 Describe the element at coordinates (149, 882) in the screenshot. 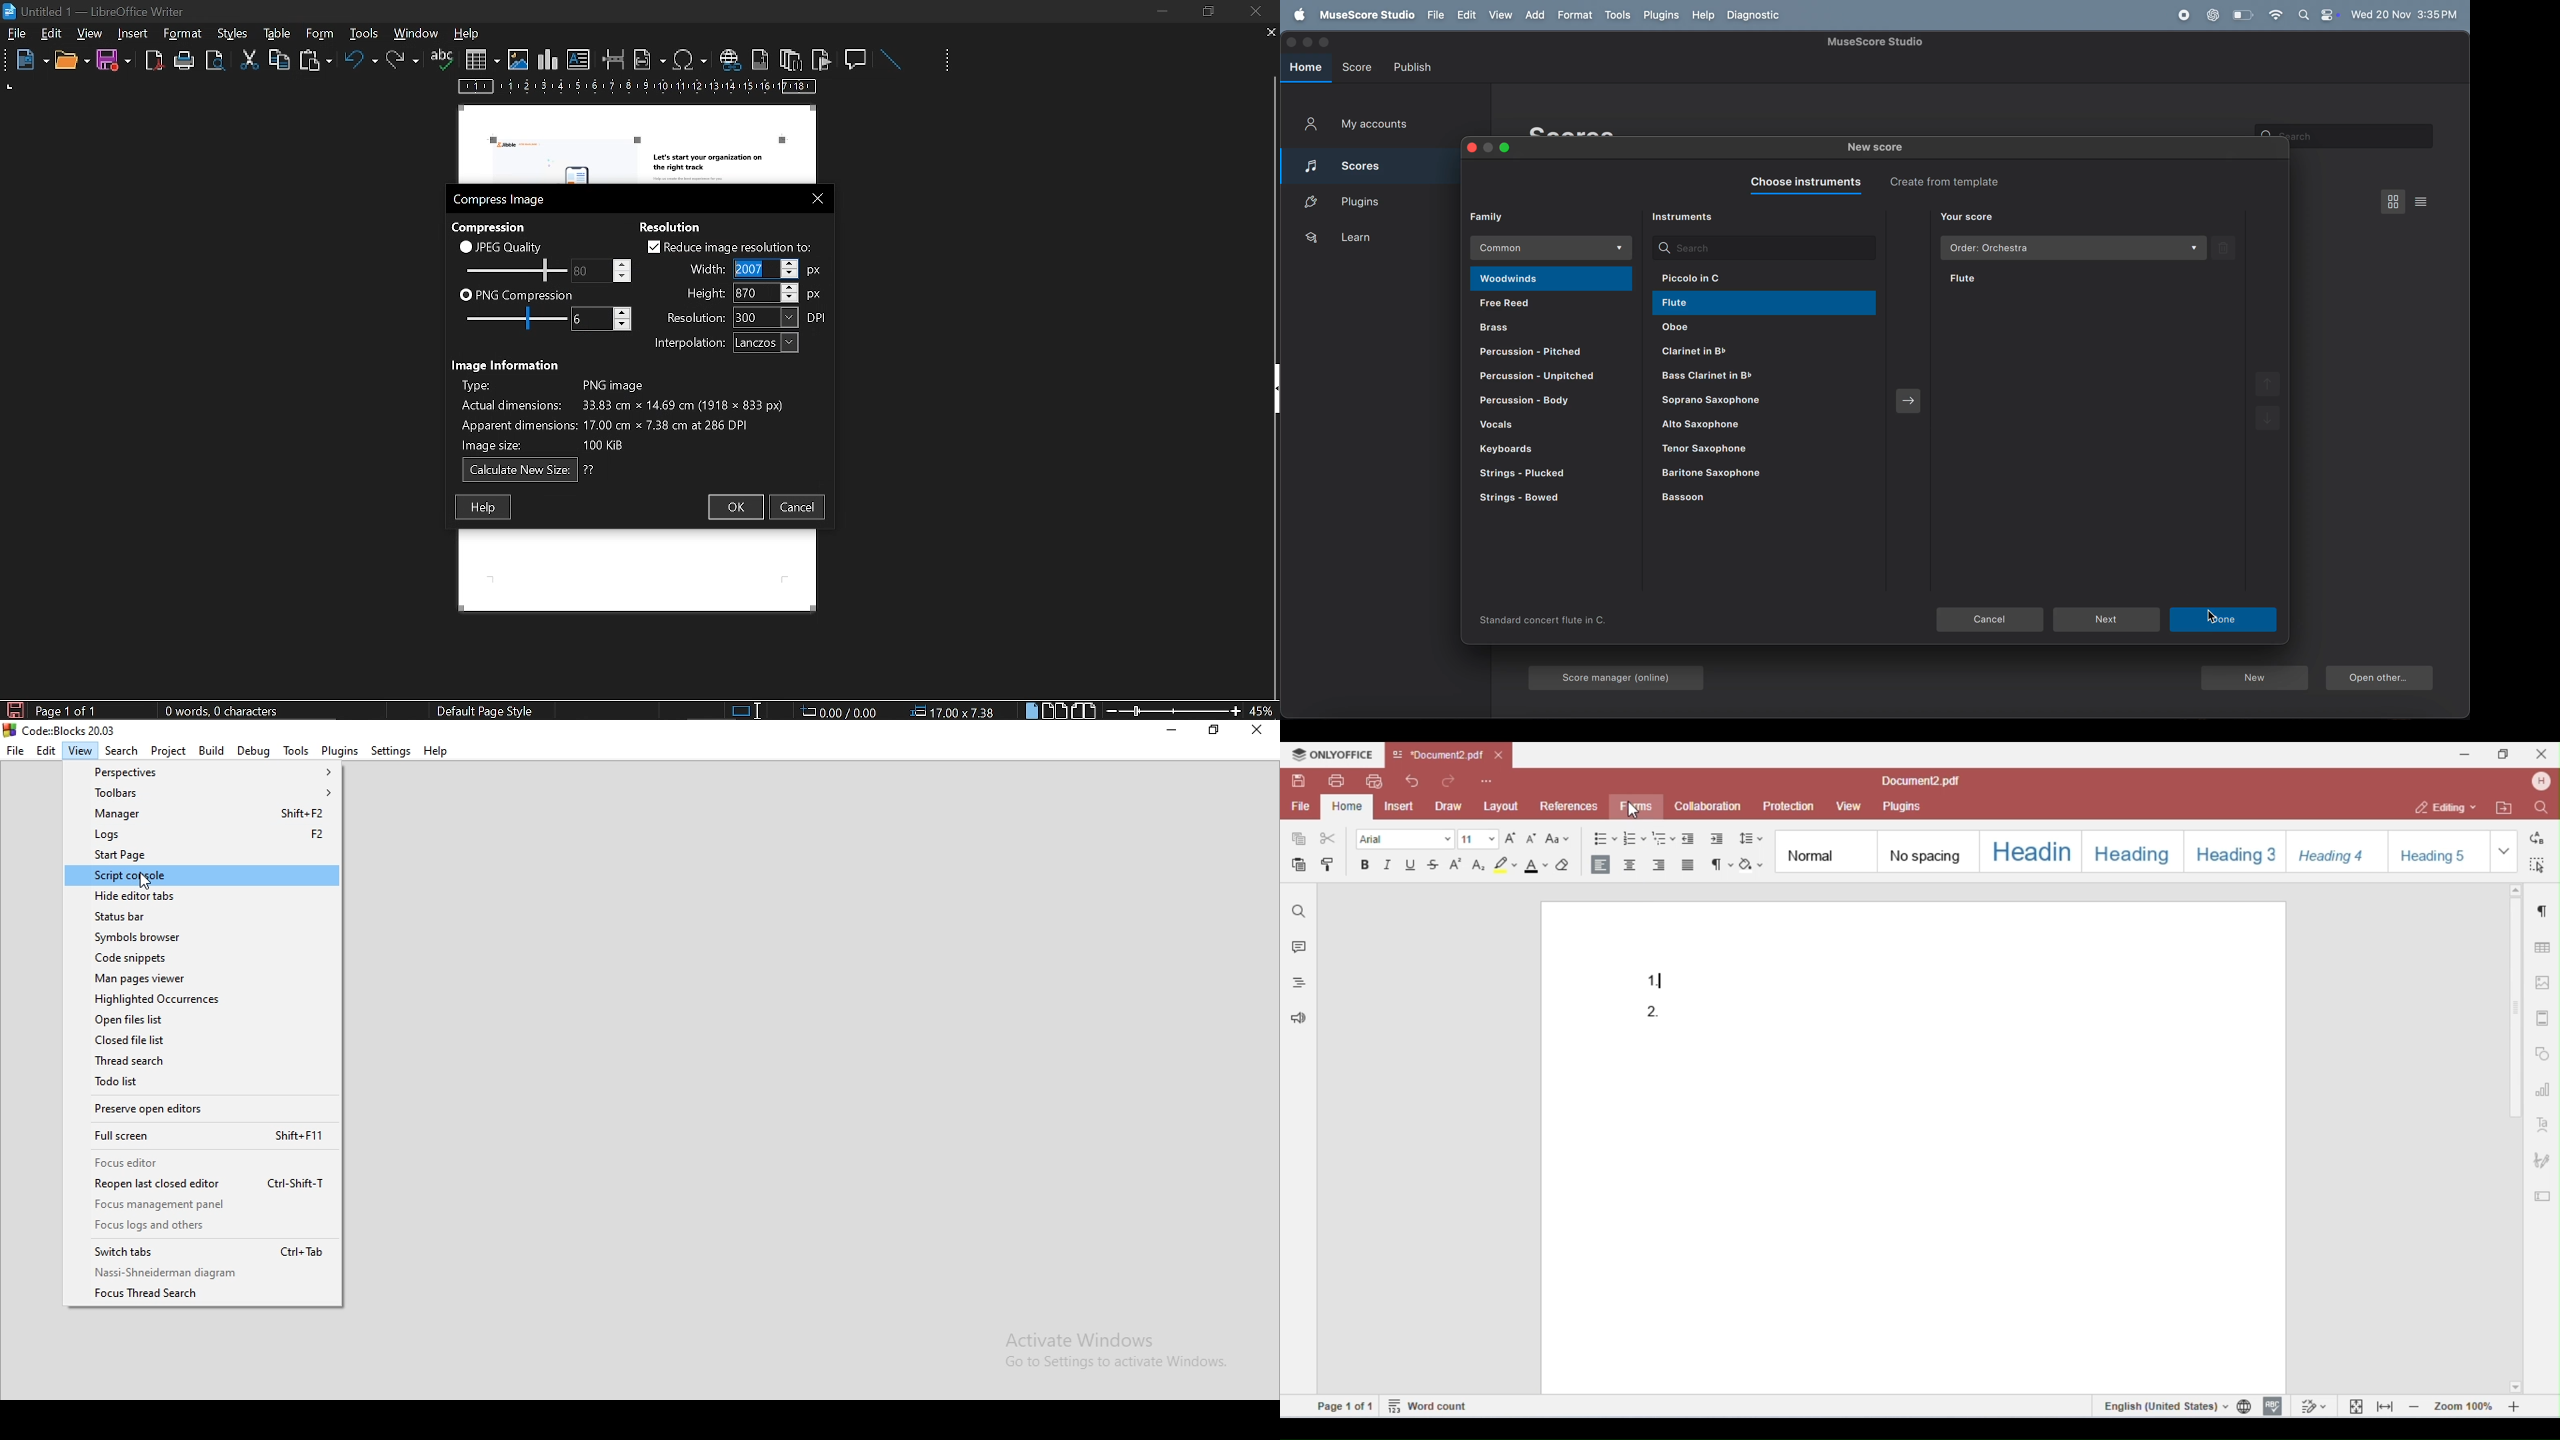

I see `Cursor` at that location.